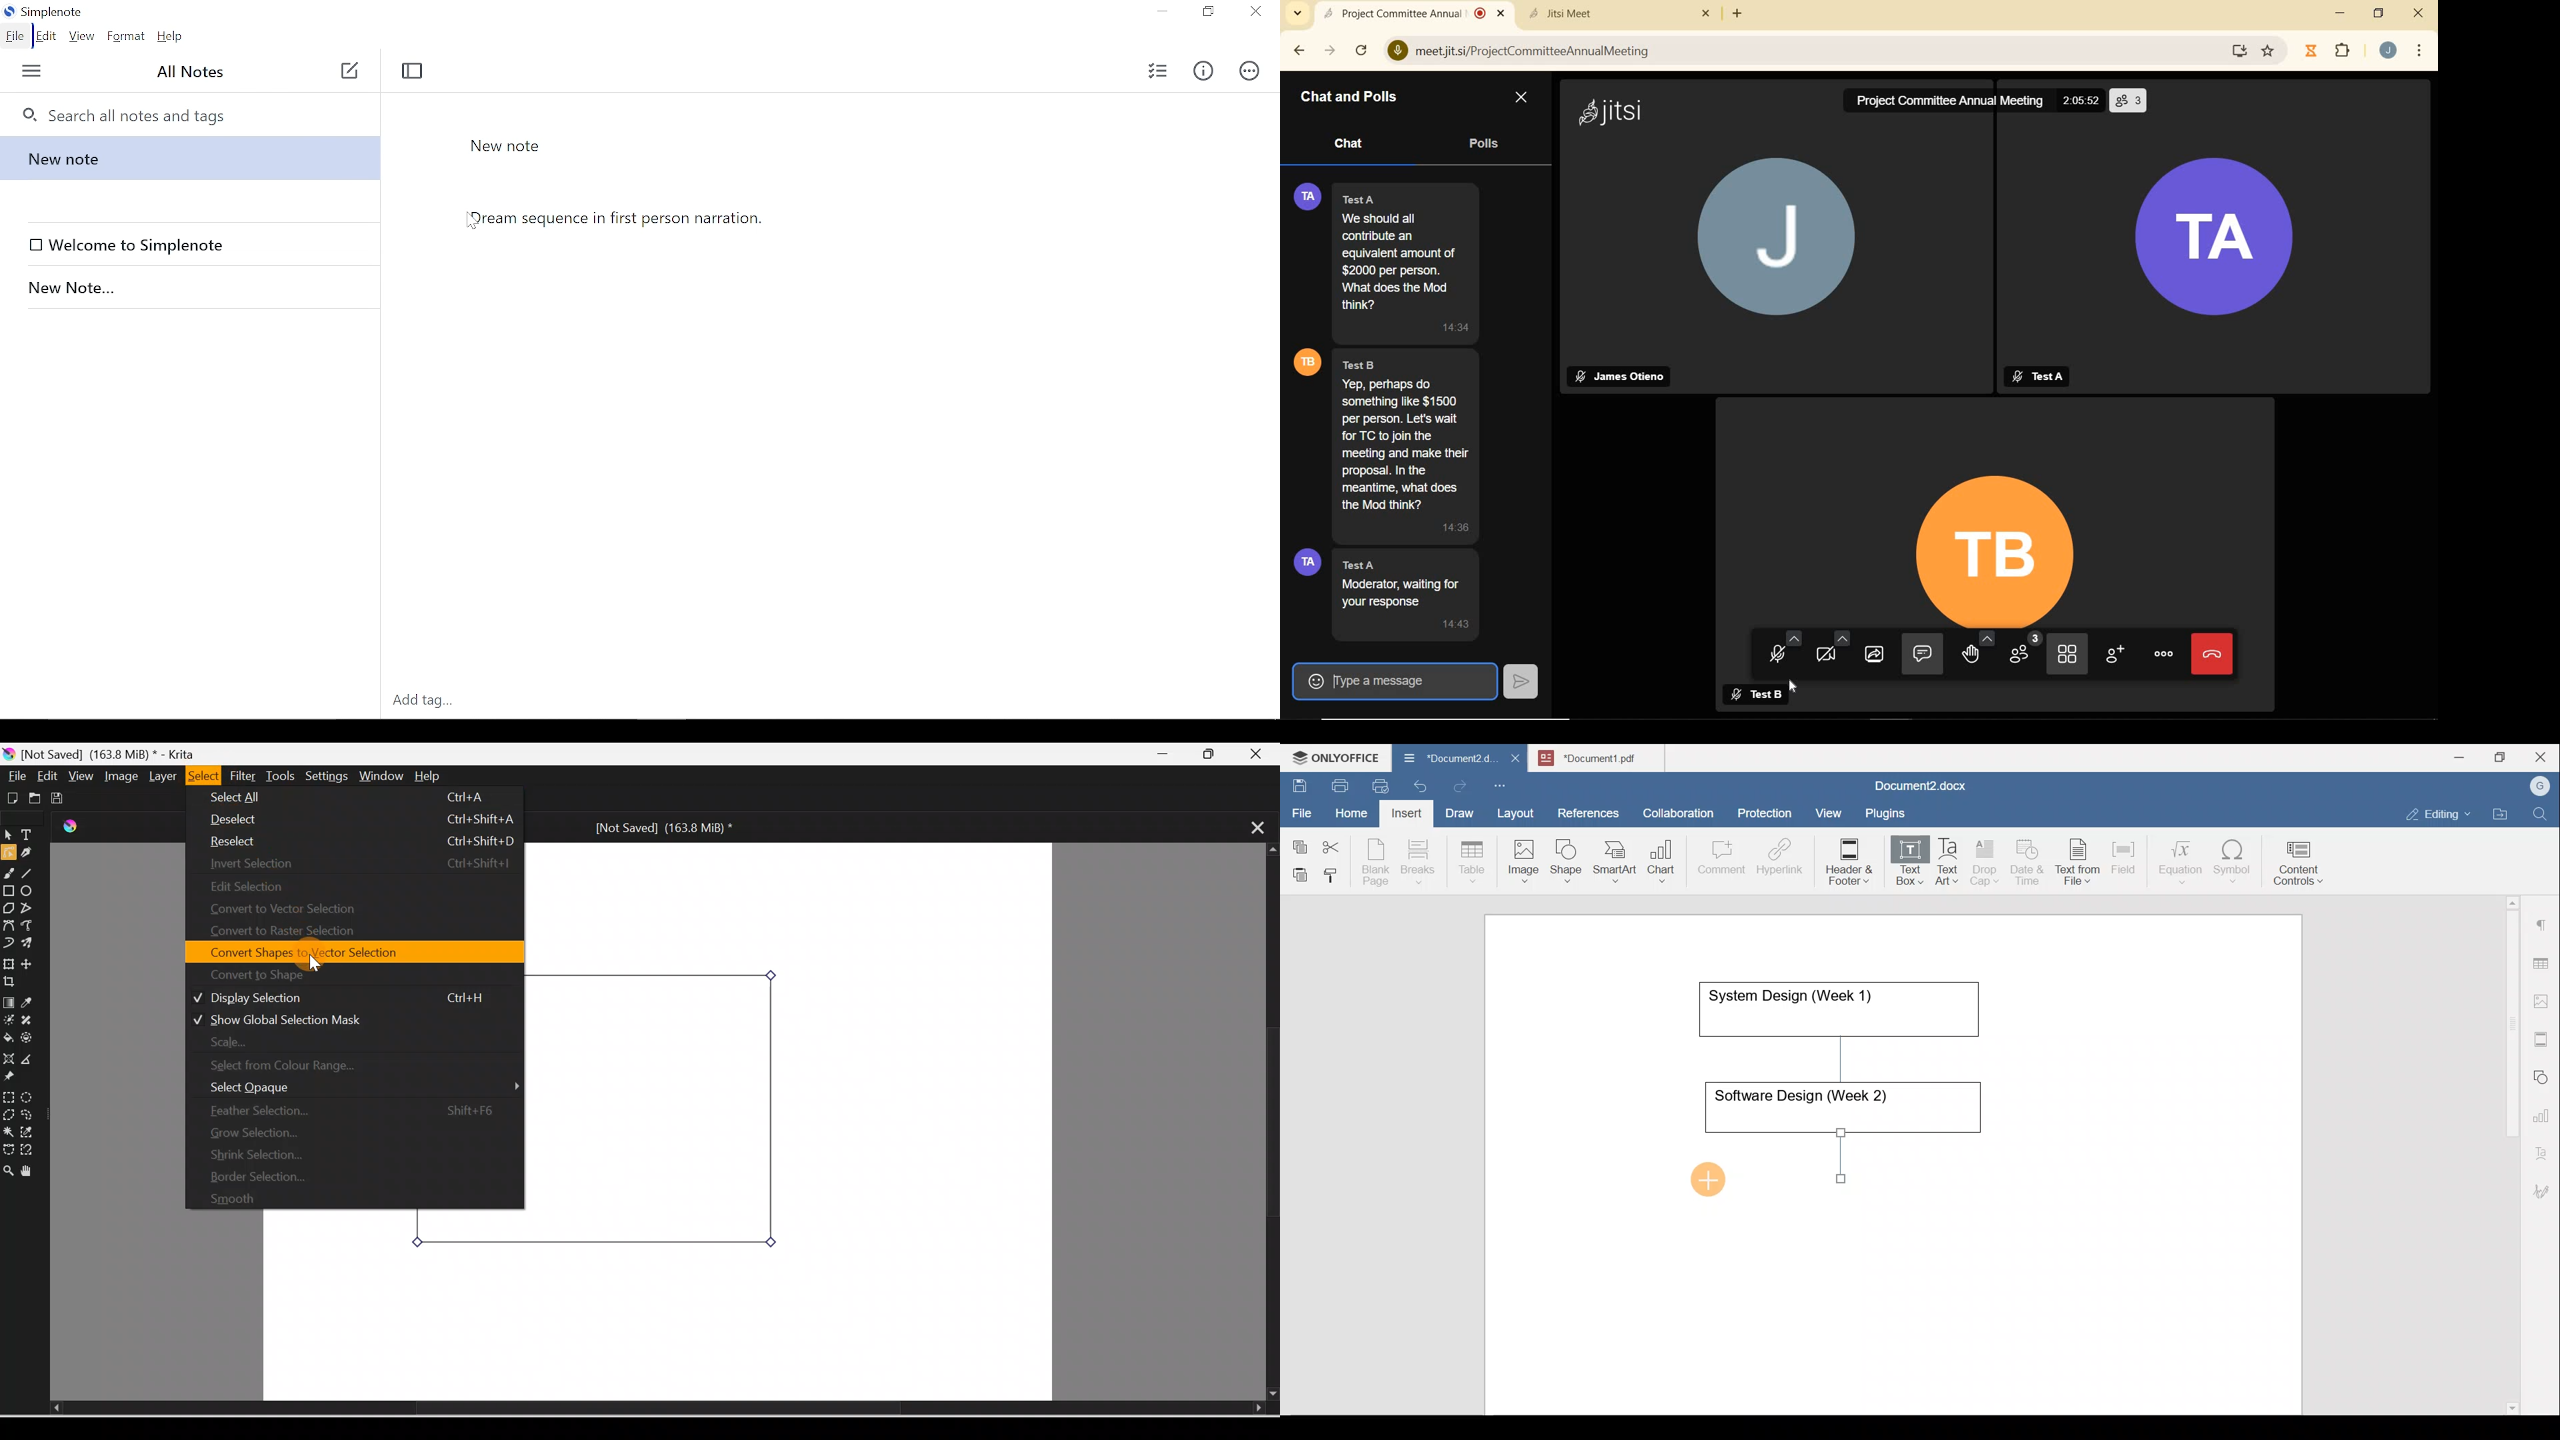 This screenshot has width=2576, height=1456. Describe the element at coordinates (11, 797) in the screenshot. I see `Create new document` at that location.